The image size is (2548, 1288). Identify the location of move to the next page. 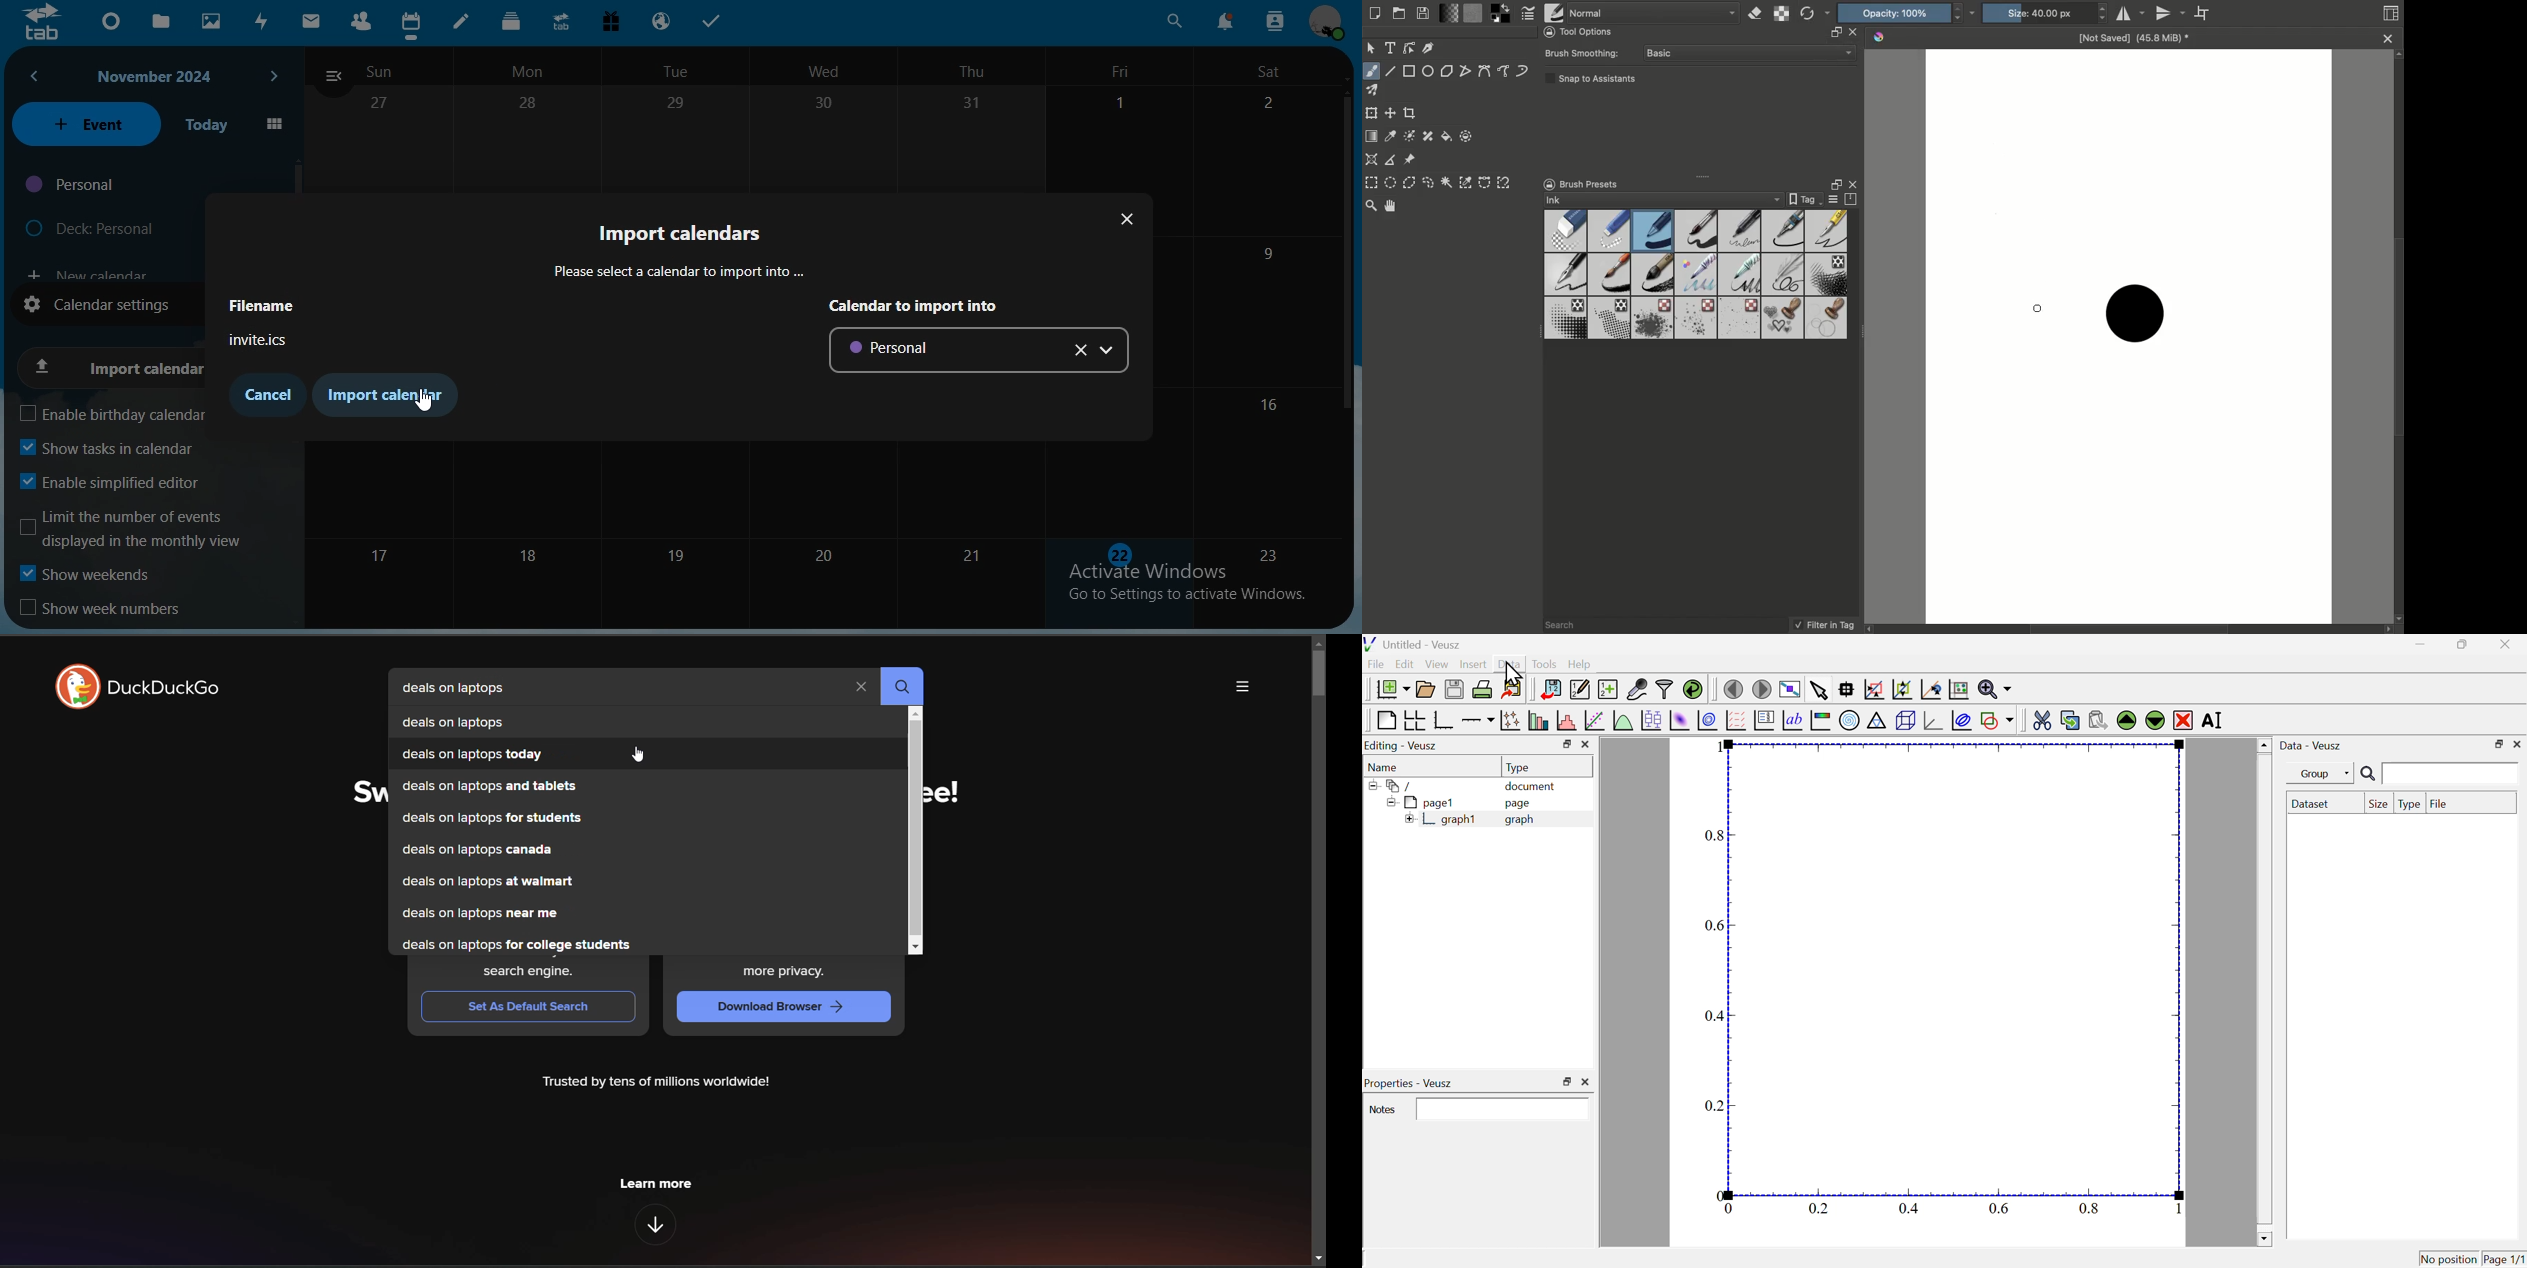
(1764, 689).